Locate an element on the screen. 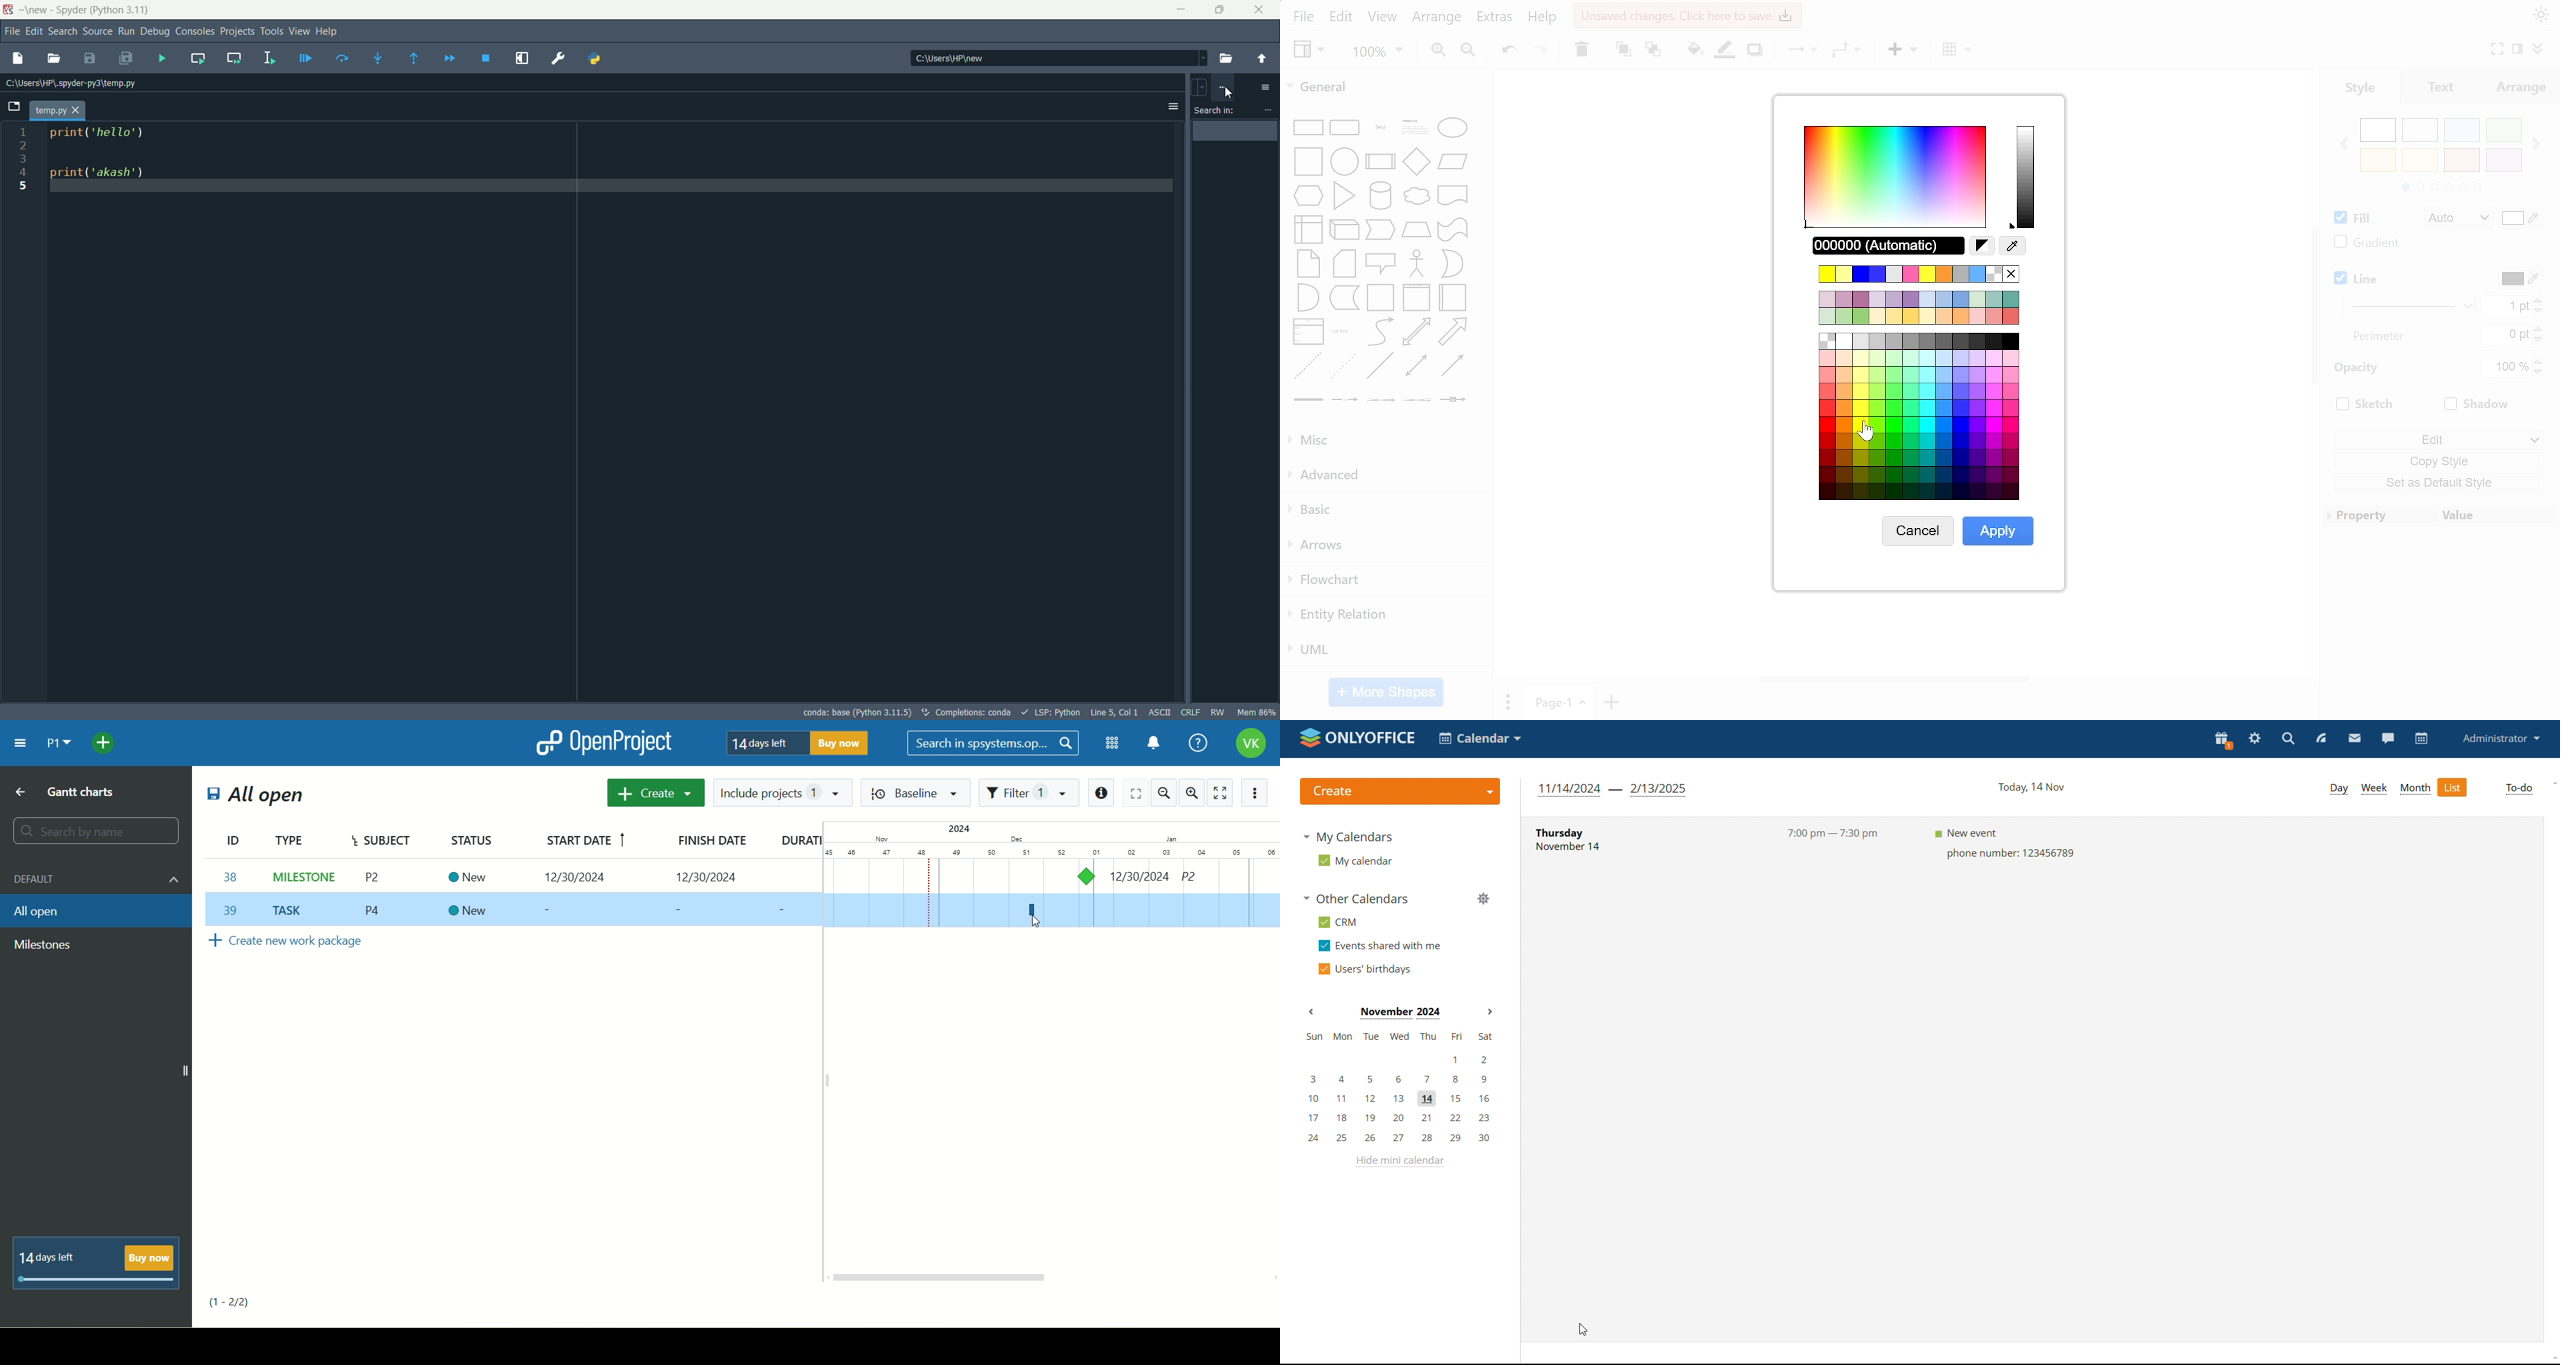 The width and height of the screenshot is (2576, 1372). open file is located at coordinates (56, 57).